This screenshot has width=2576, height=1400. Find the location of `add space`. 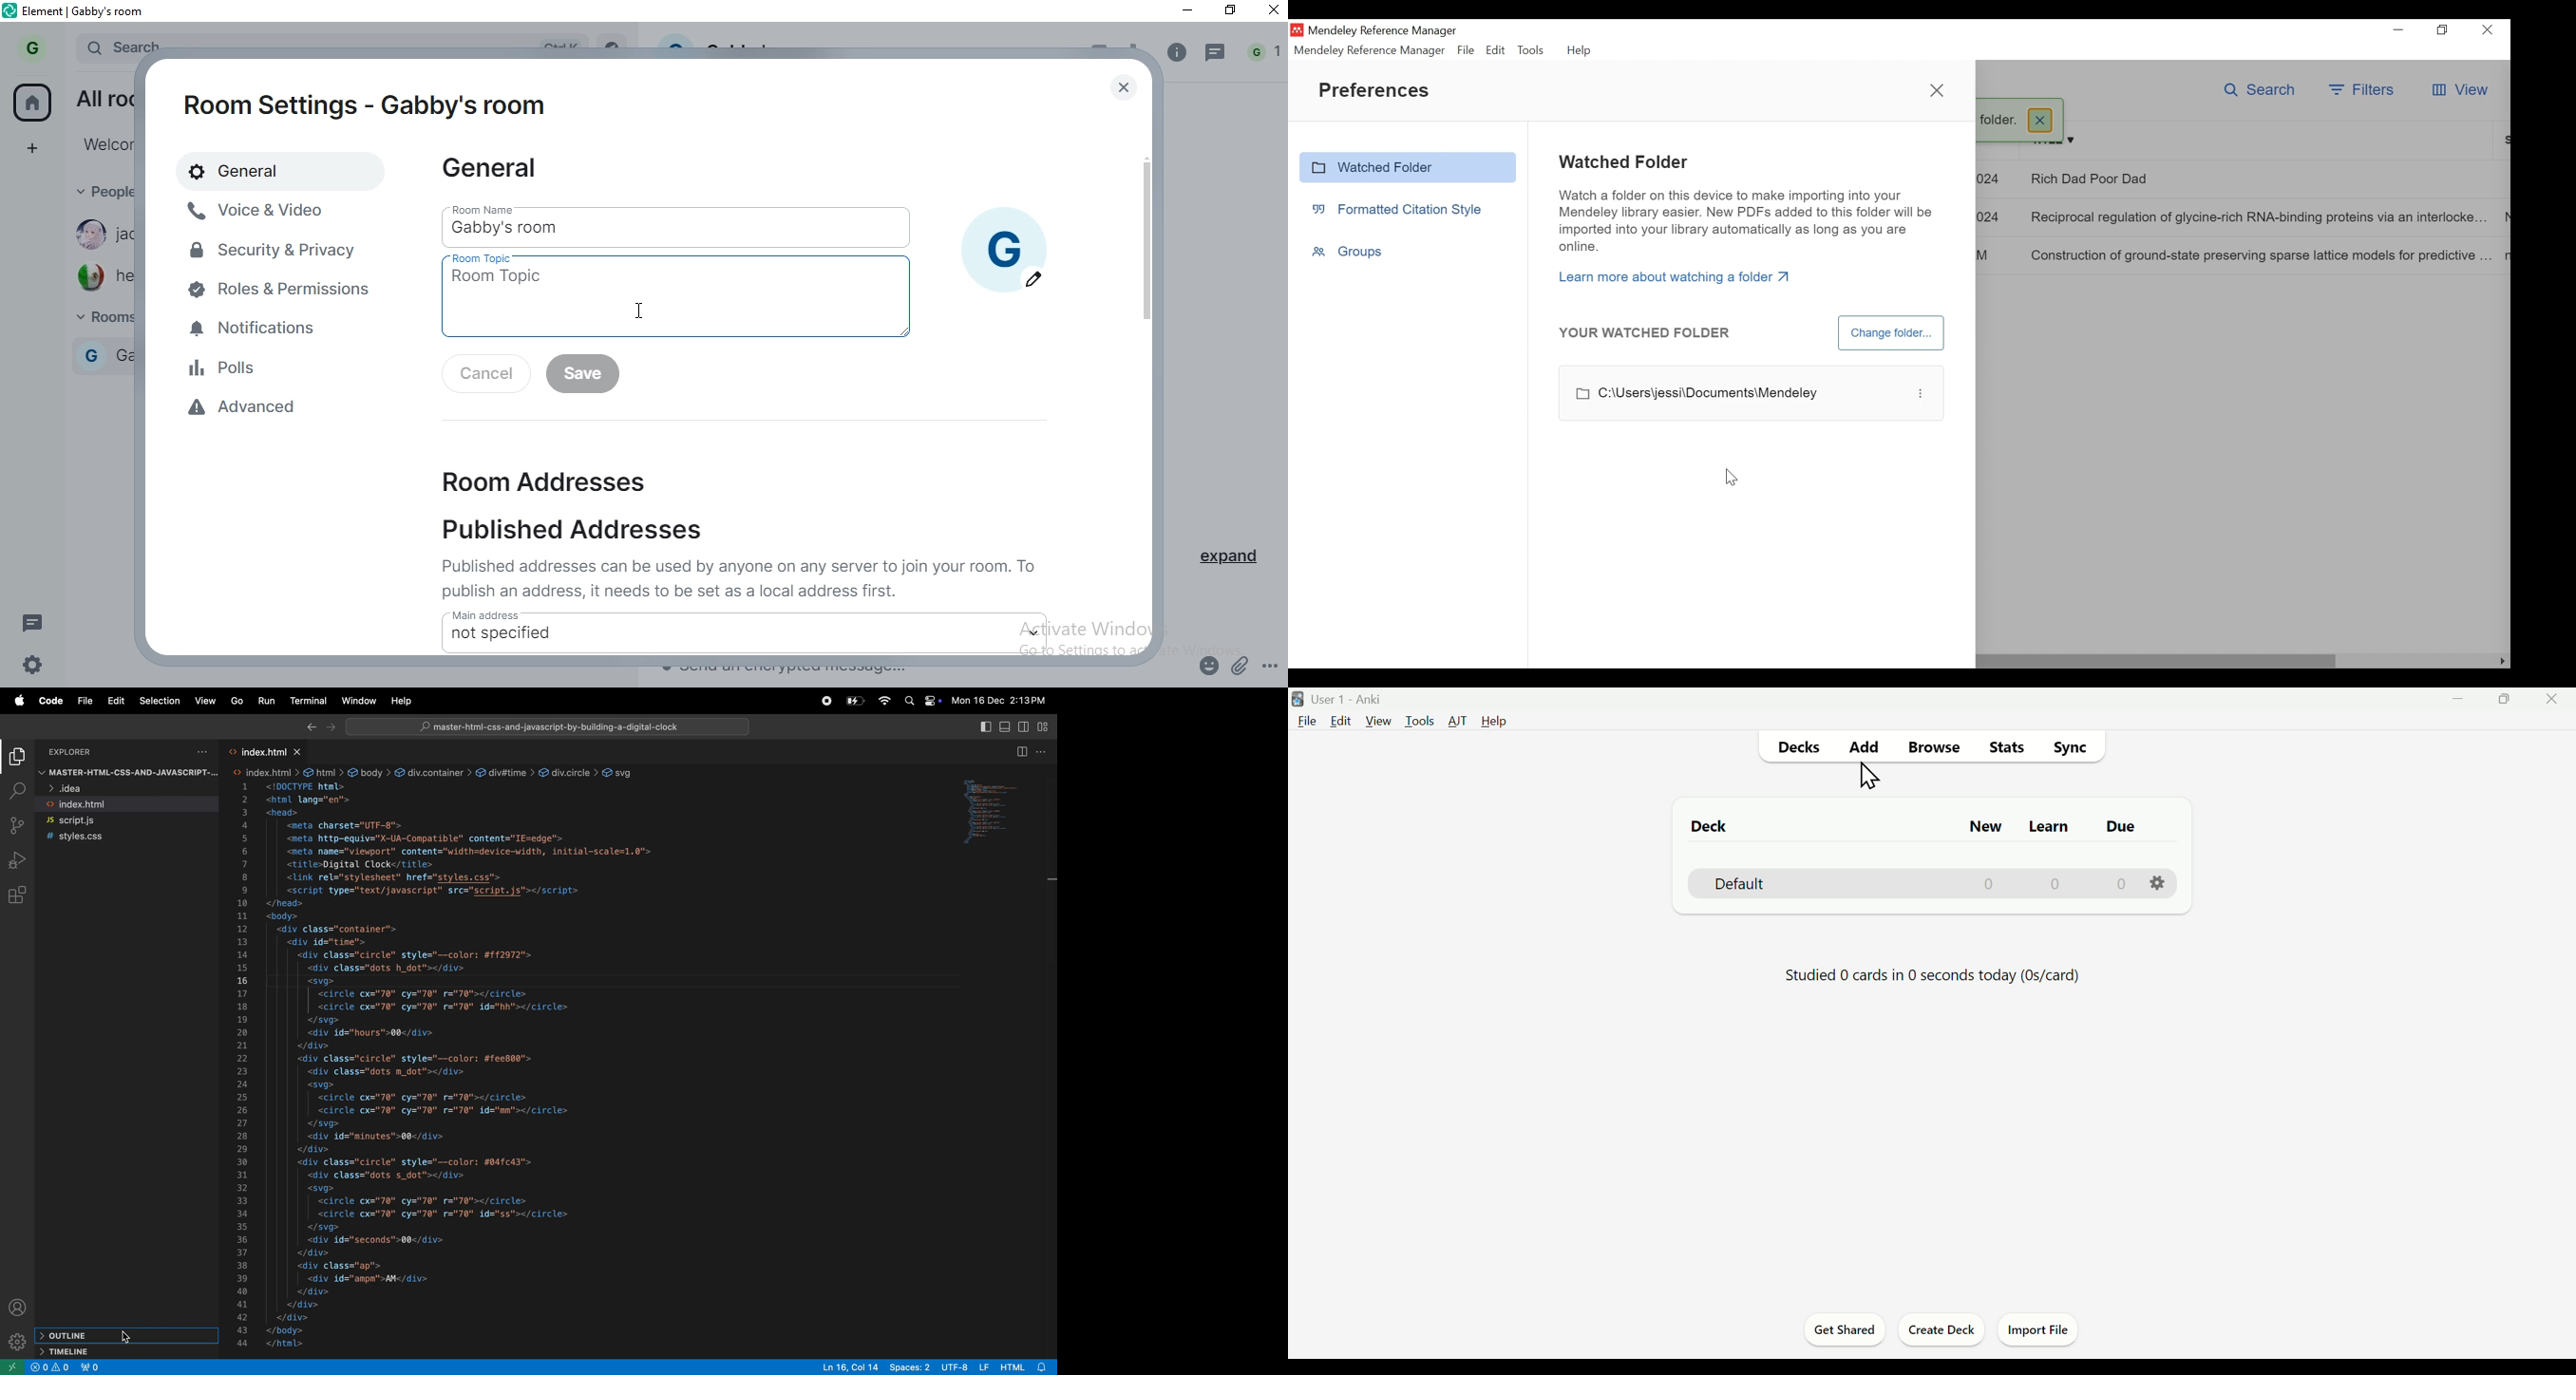

add space is located at coordinates (38, 148).